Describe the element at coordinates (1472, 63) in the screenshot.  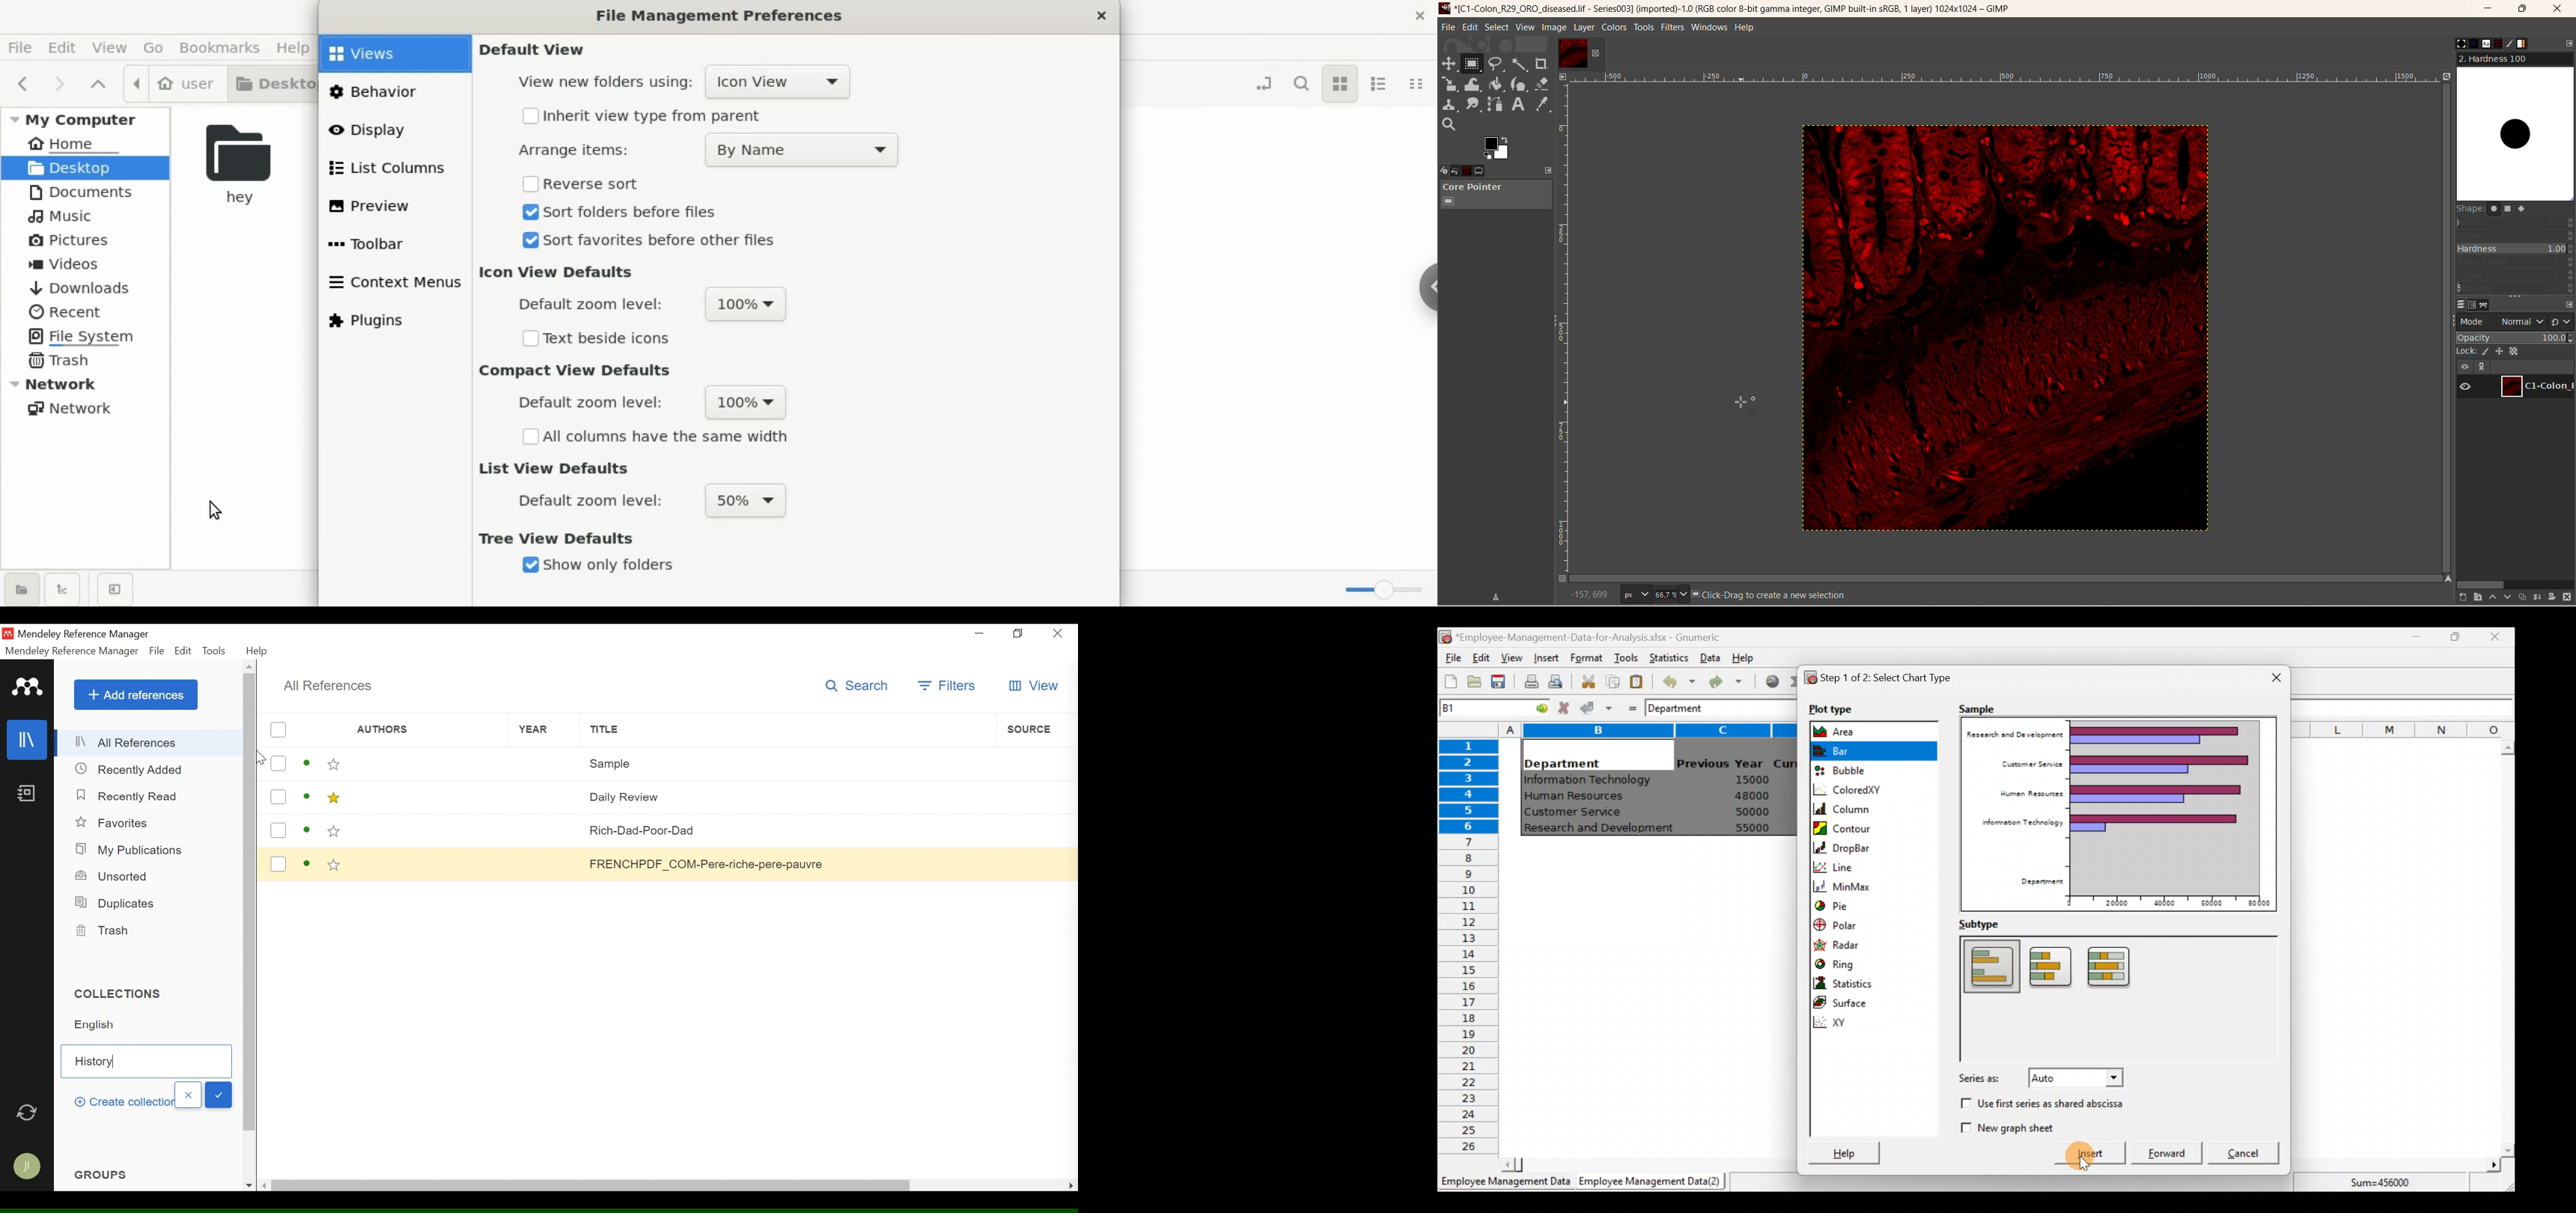
I see `rectangle select tool` at that location.